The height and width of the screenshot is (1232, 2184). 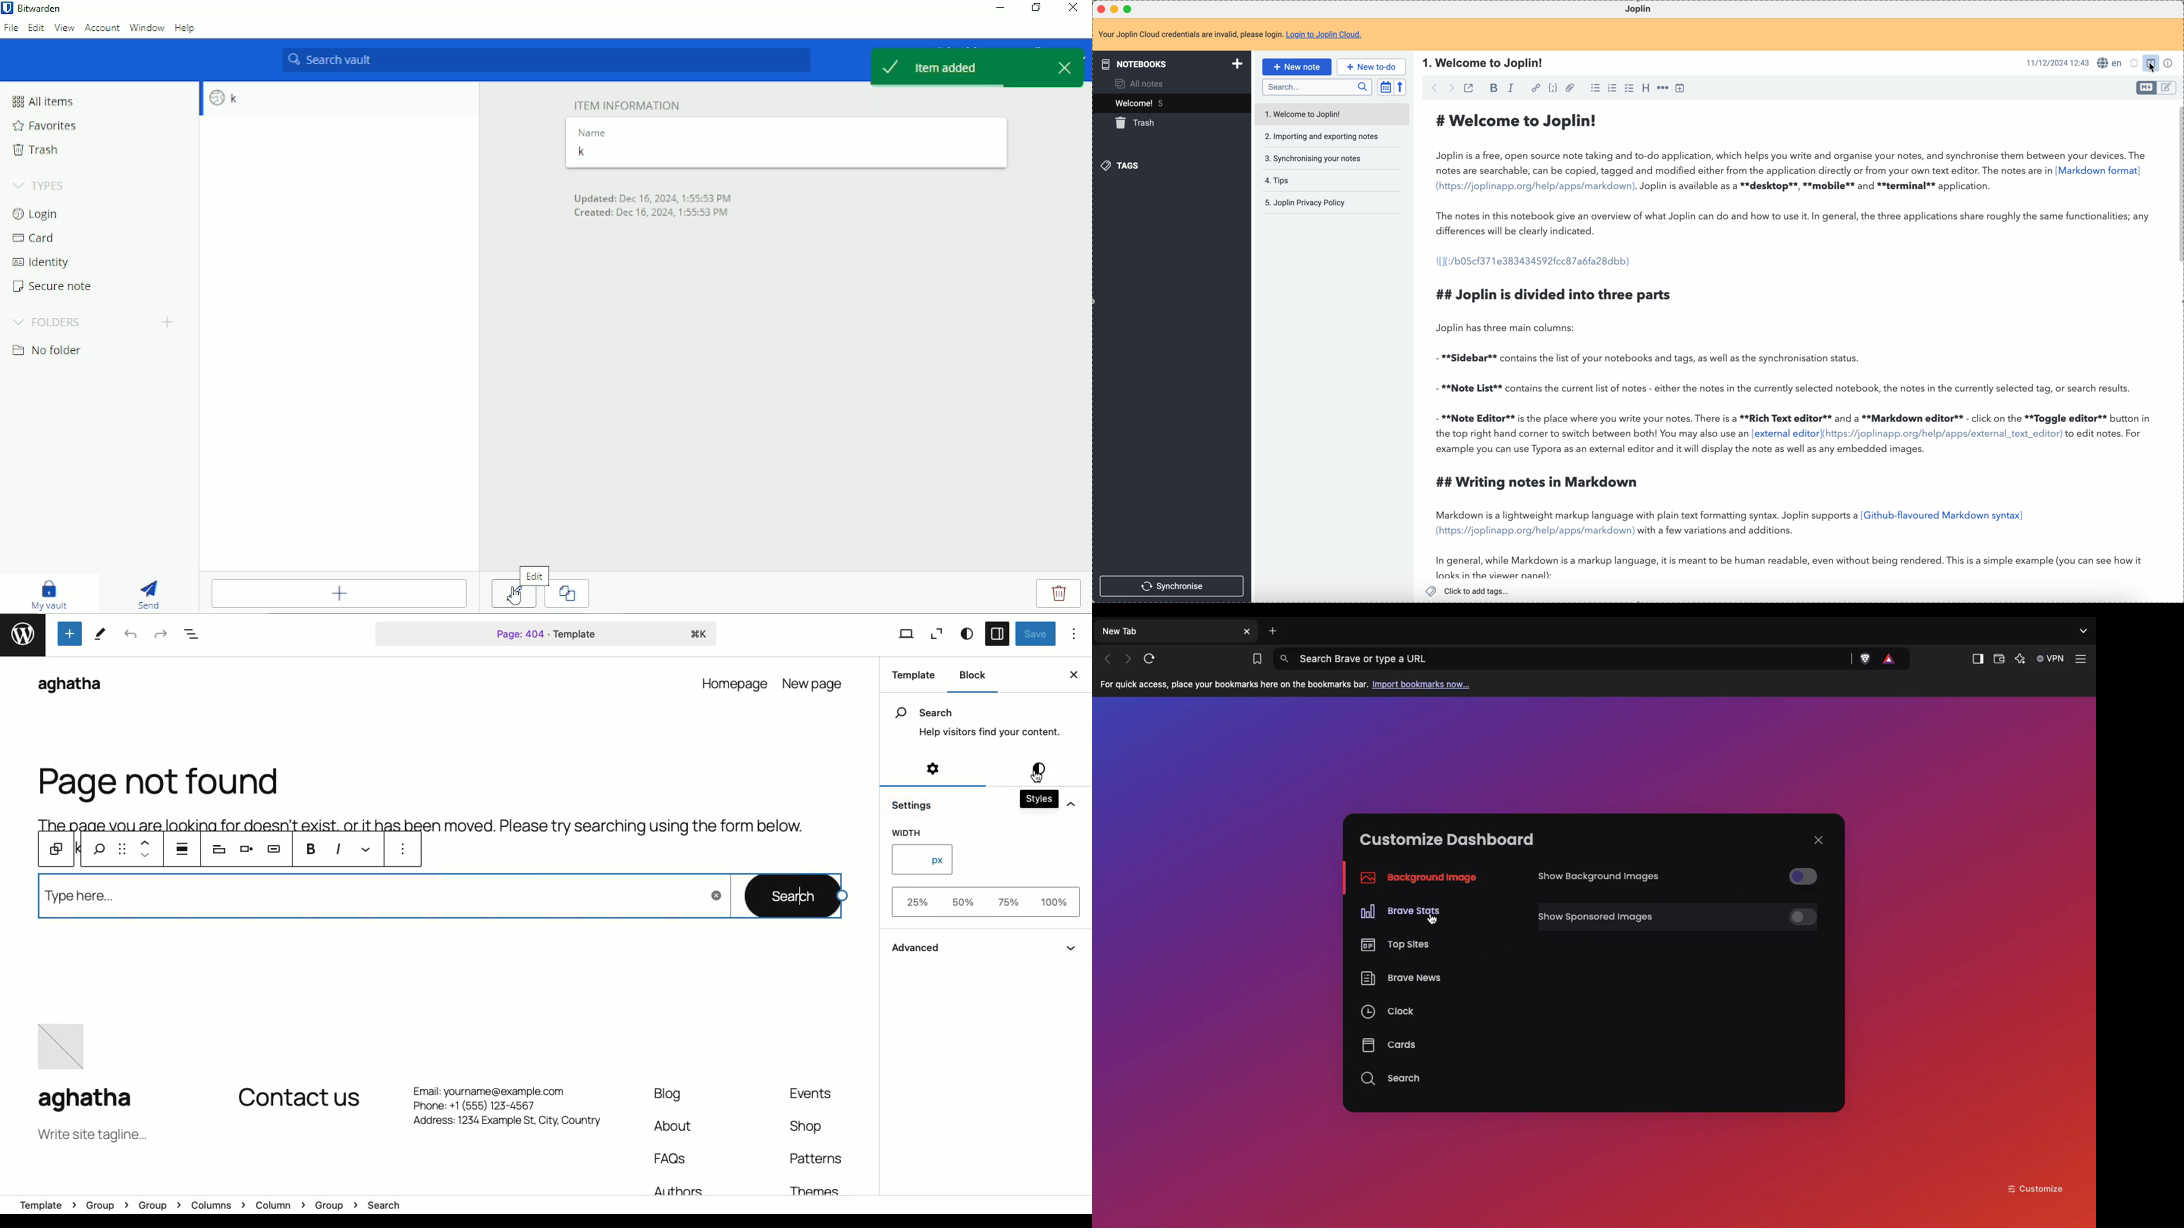 What do you see at coordinates (1655, 357) in the screenshot?
I see `- **Sidebar** contains the list of your notebooks and tags, as well as the synchronisation status.` at bounding box center [1655, 357].